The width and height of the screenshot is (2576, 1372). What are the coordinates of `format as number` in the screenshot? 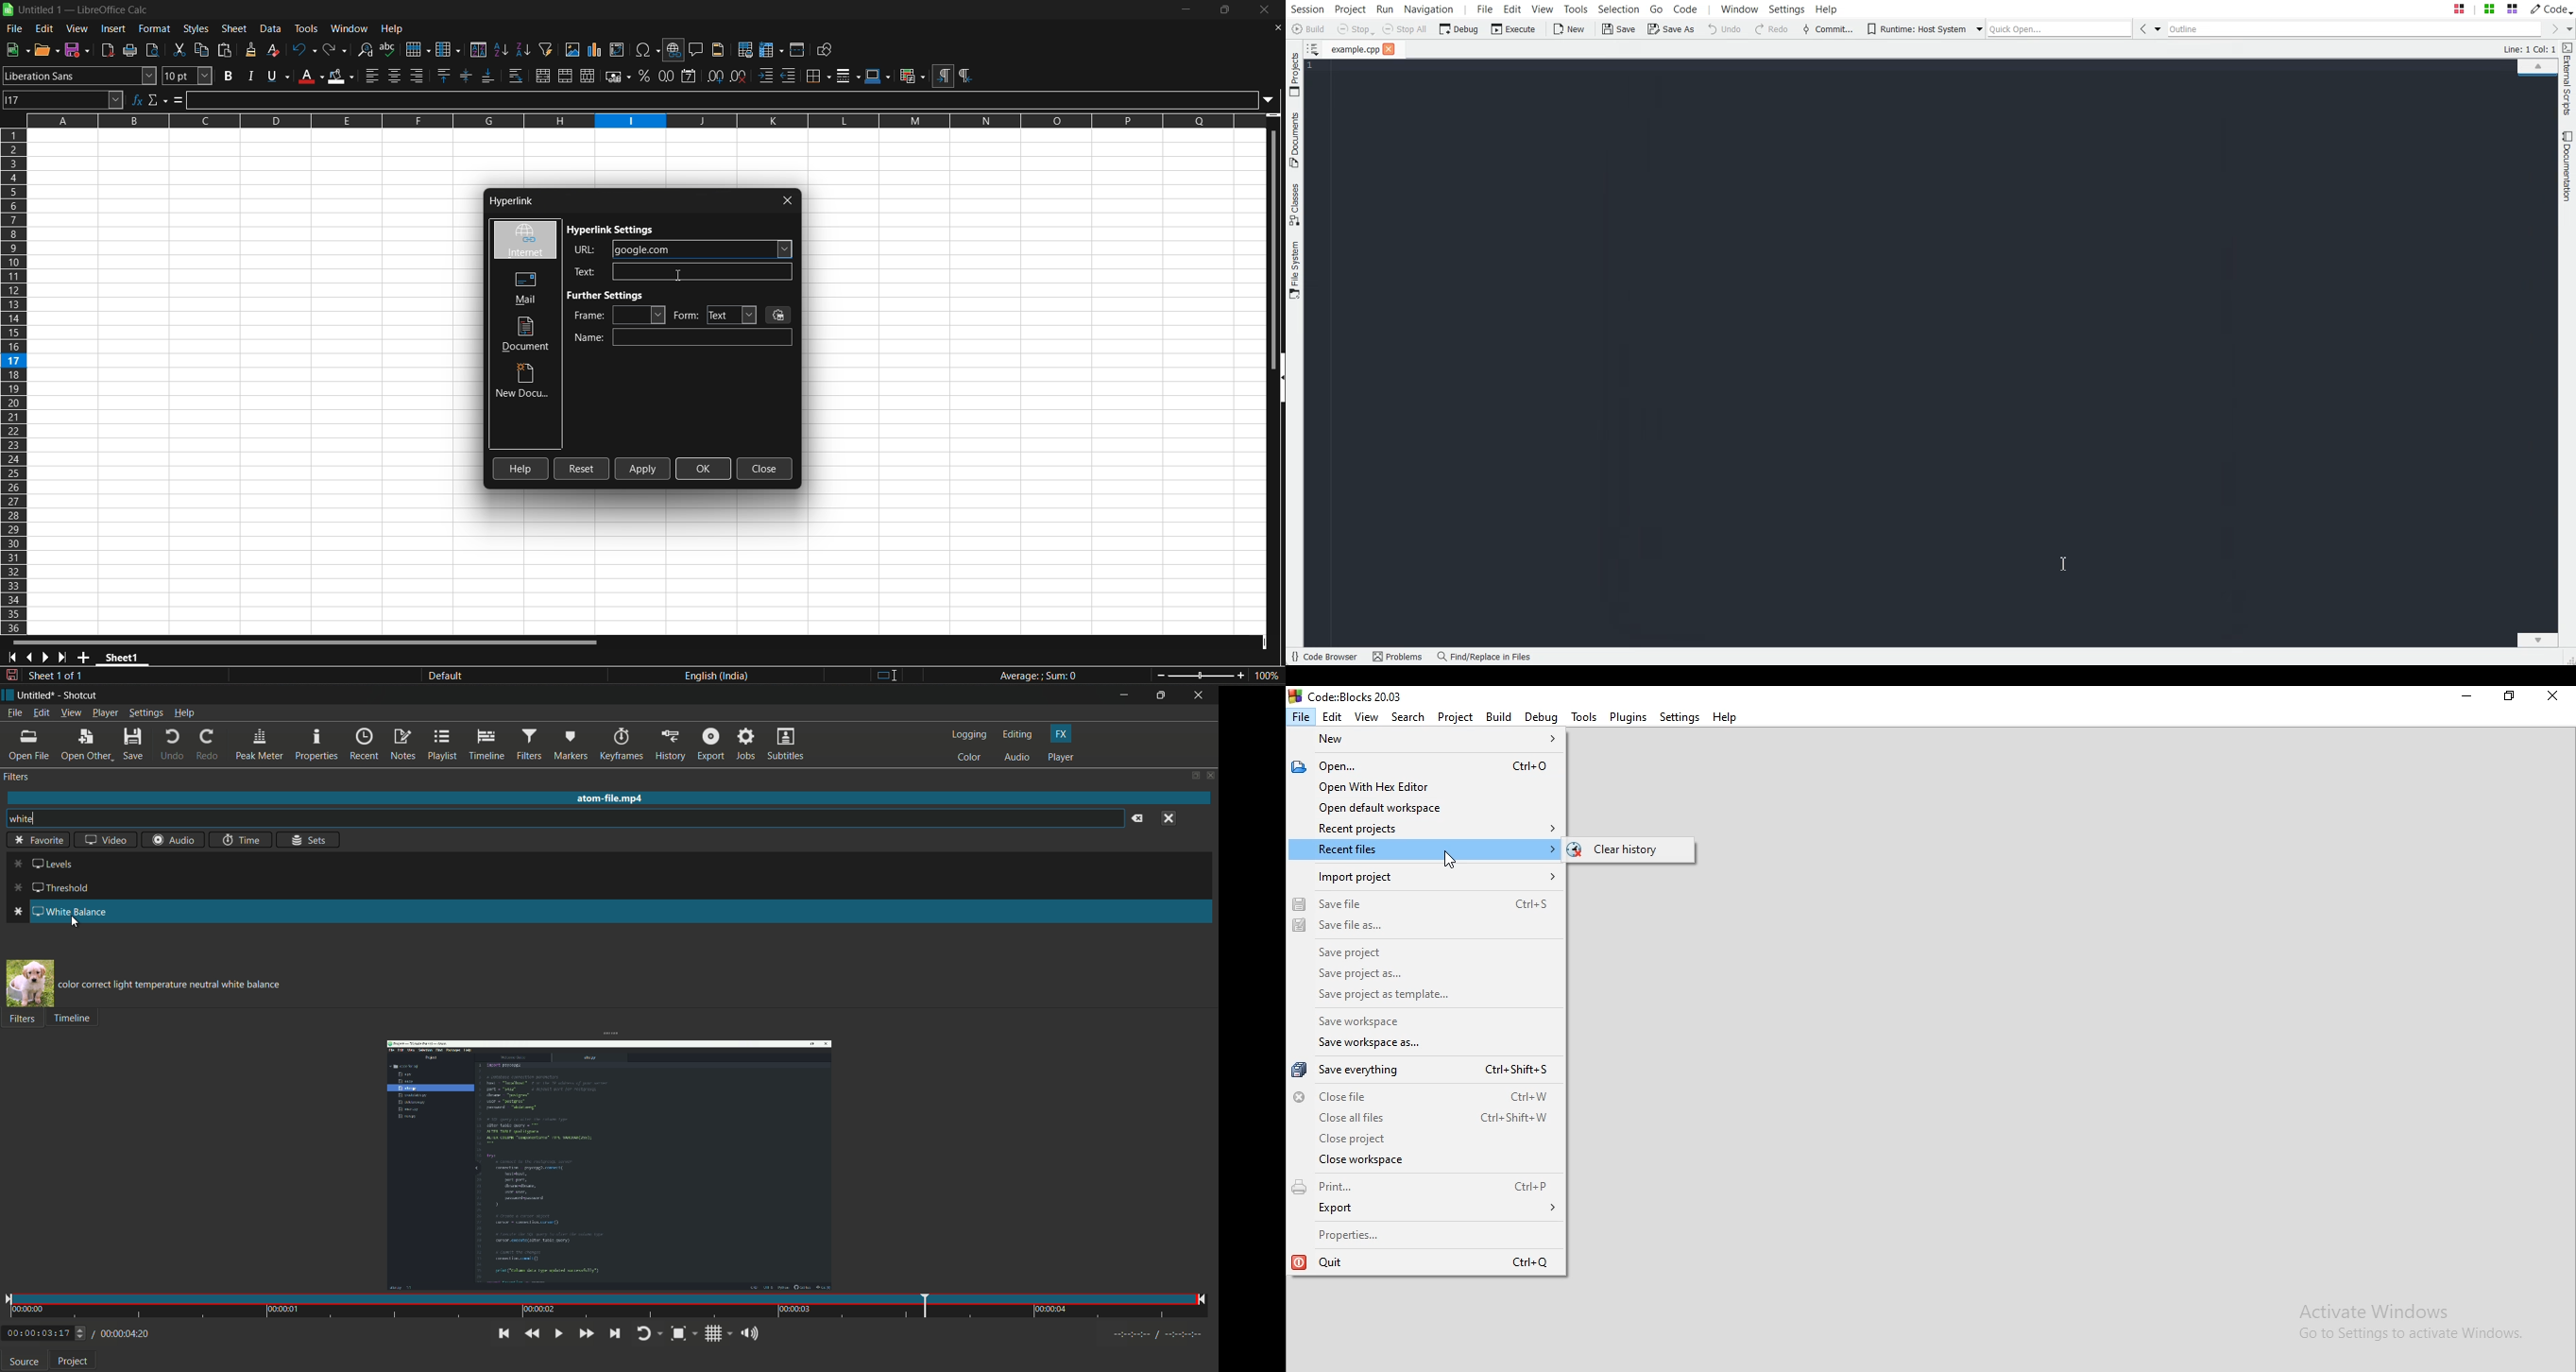 It's located at (666, 76).